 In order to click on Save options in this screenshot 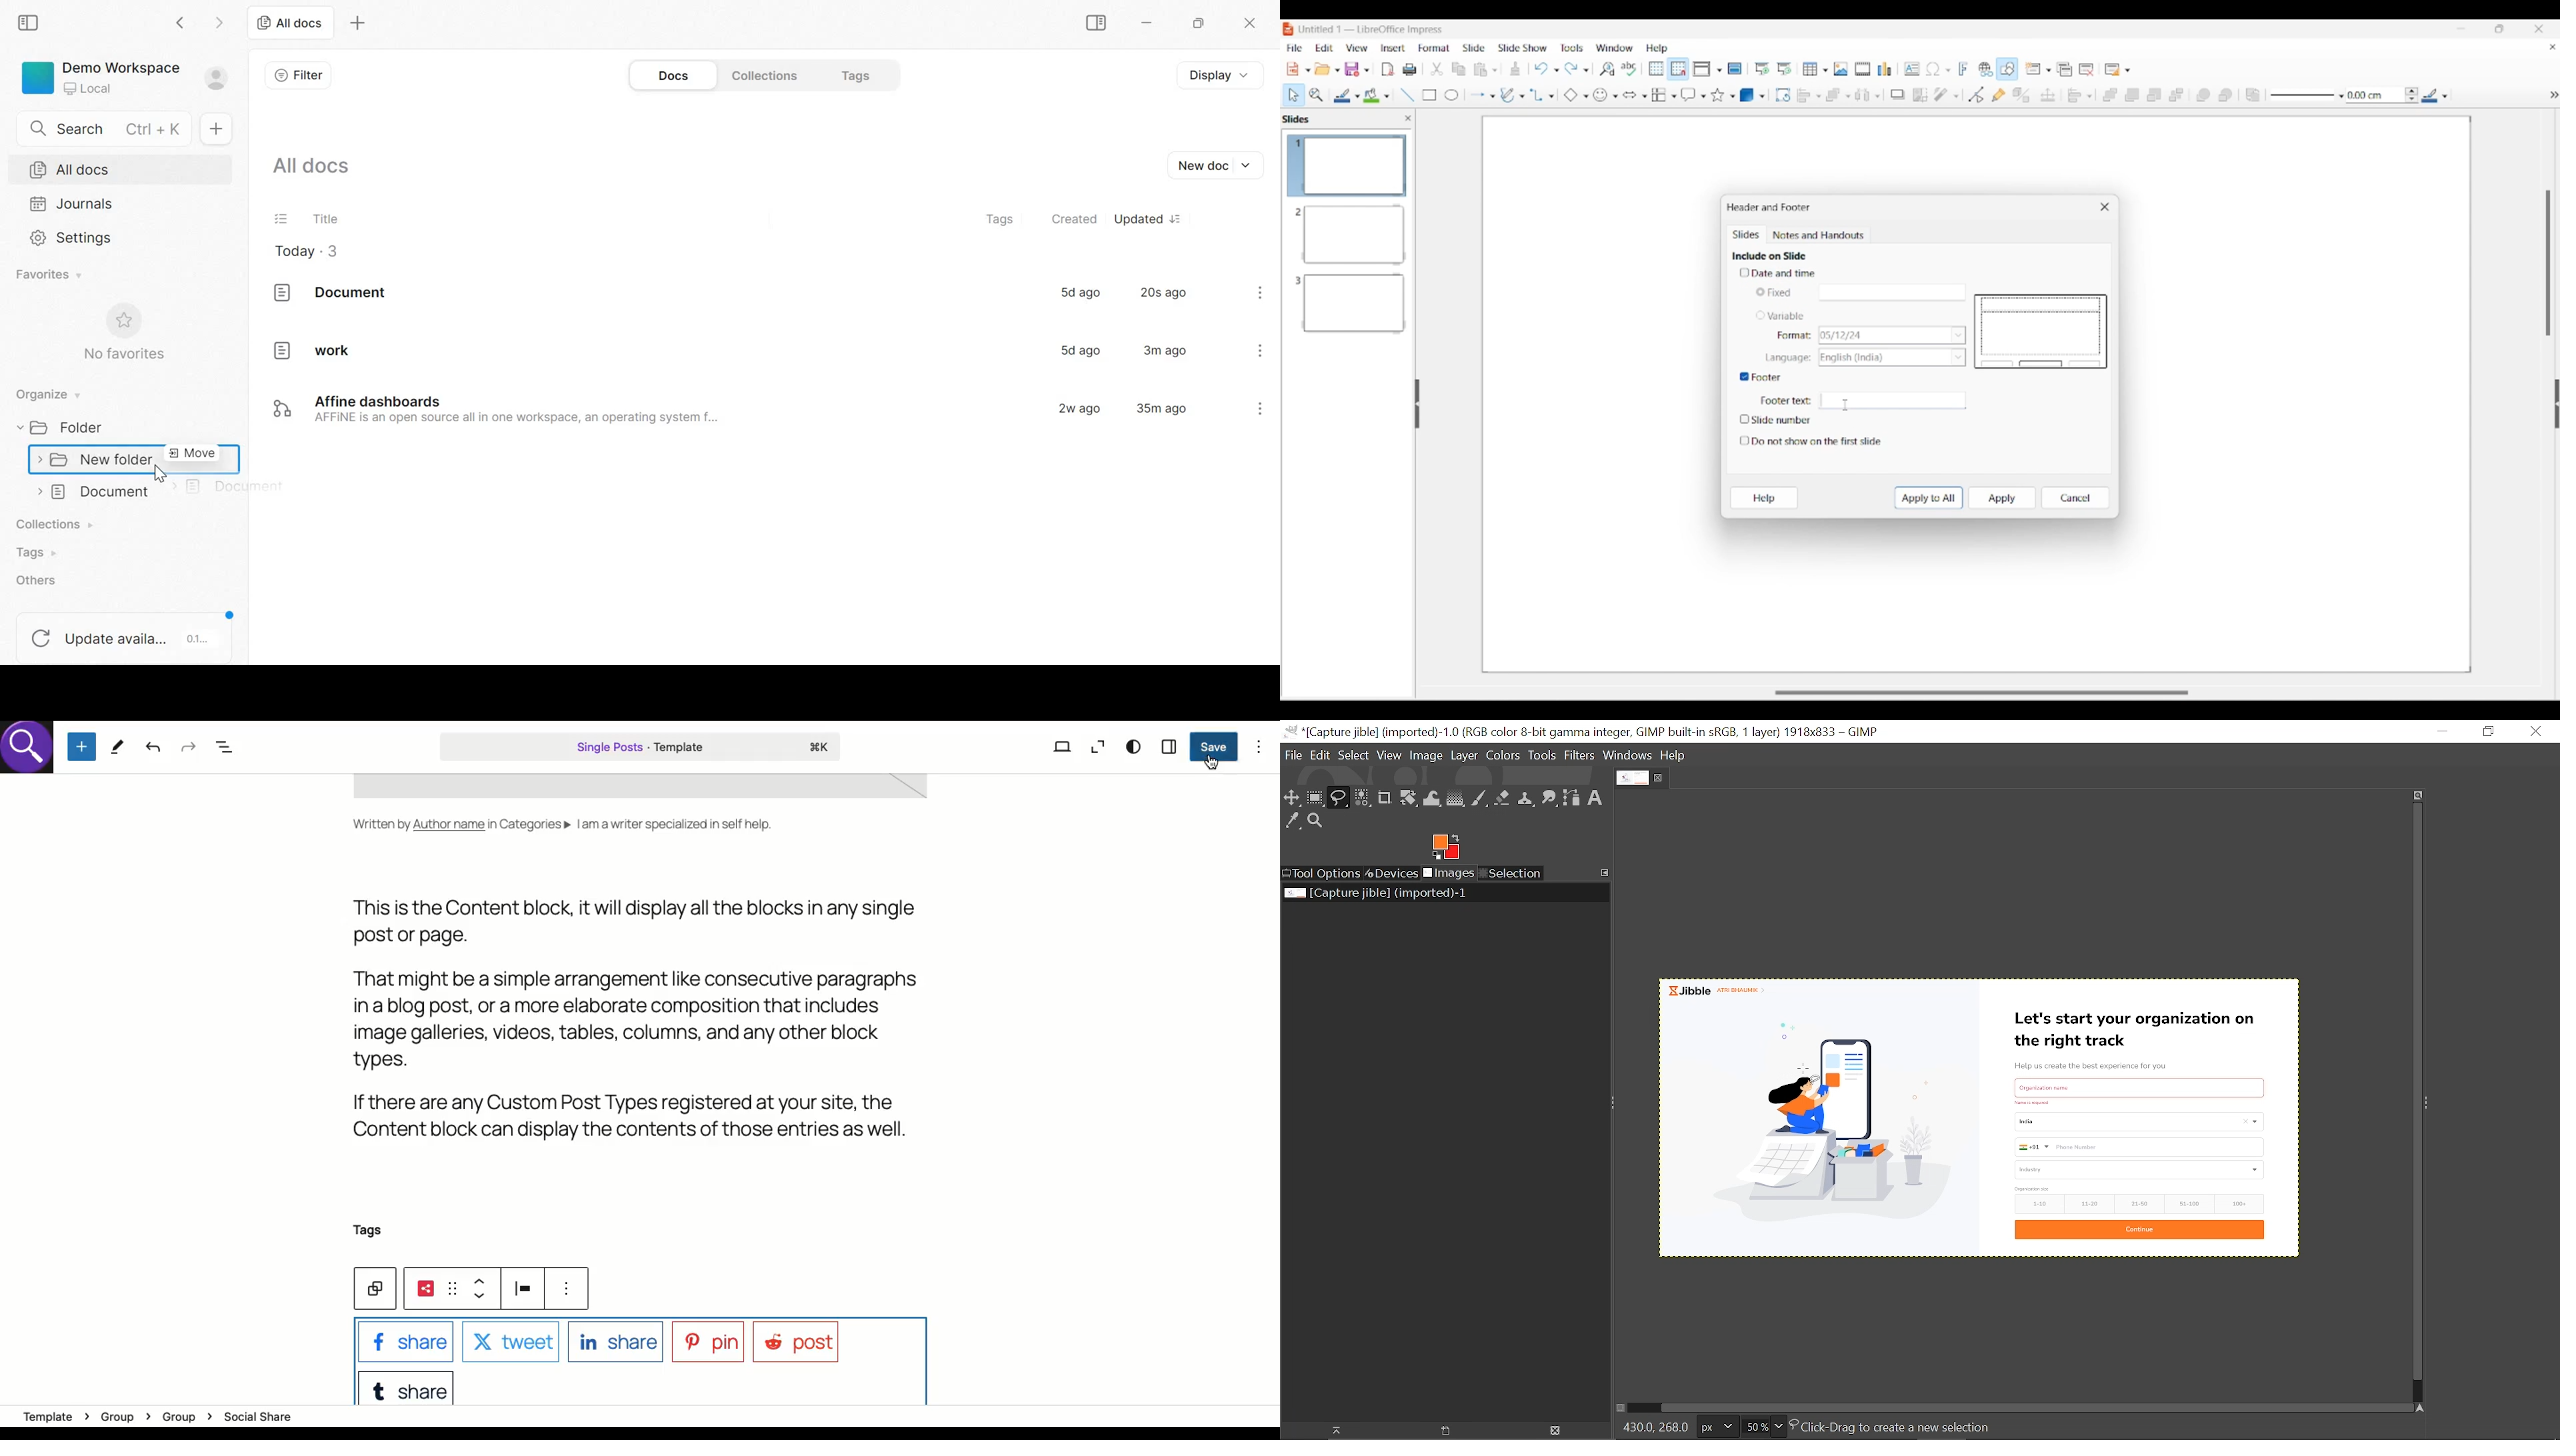, I will do `click(1357, 69)`.